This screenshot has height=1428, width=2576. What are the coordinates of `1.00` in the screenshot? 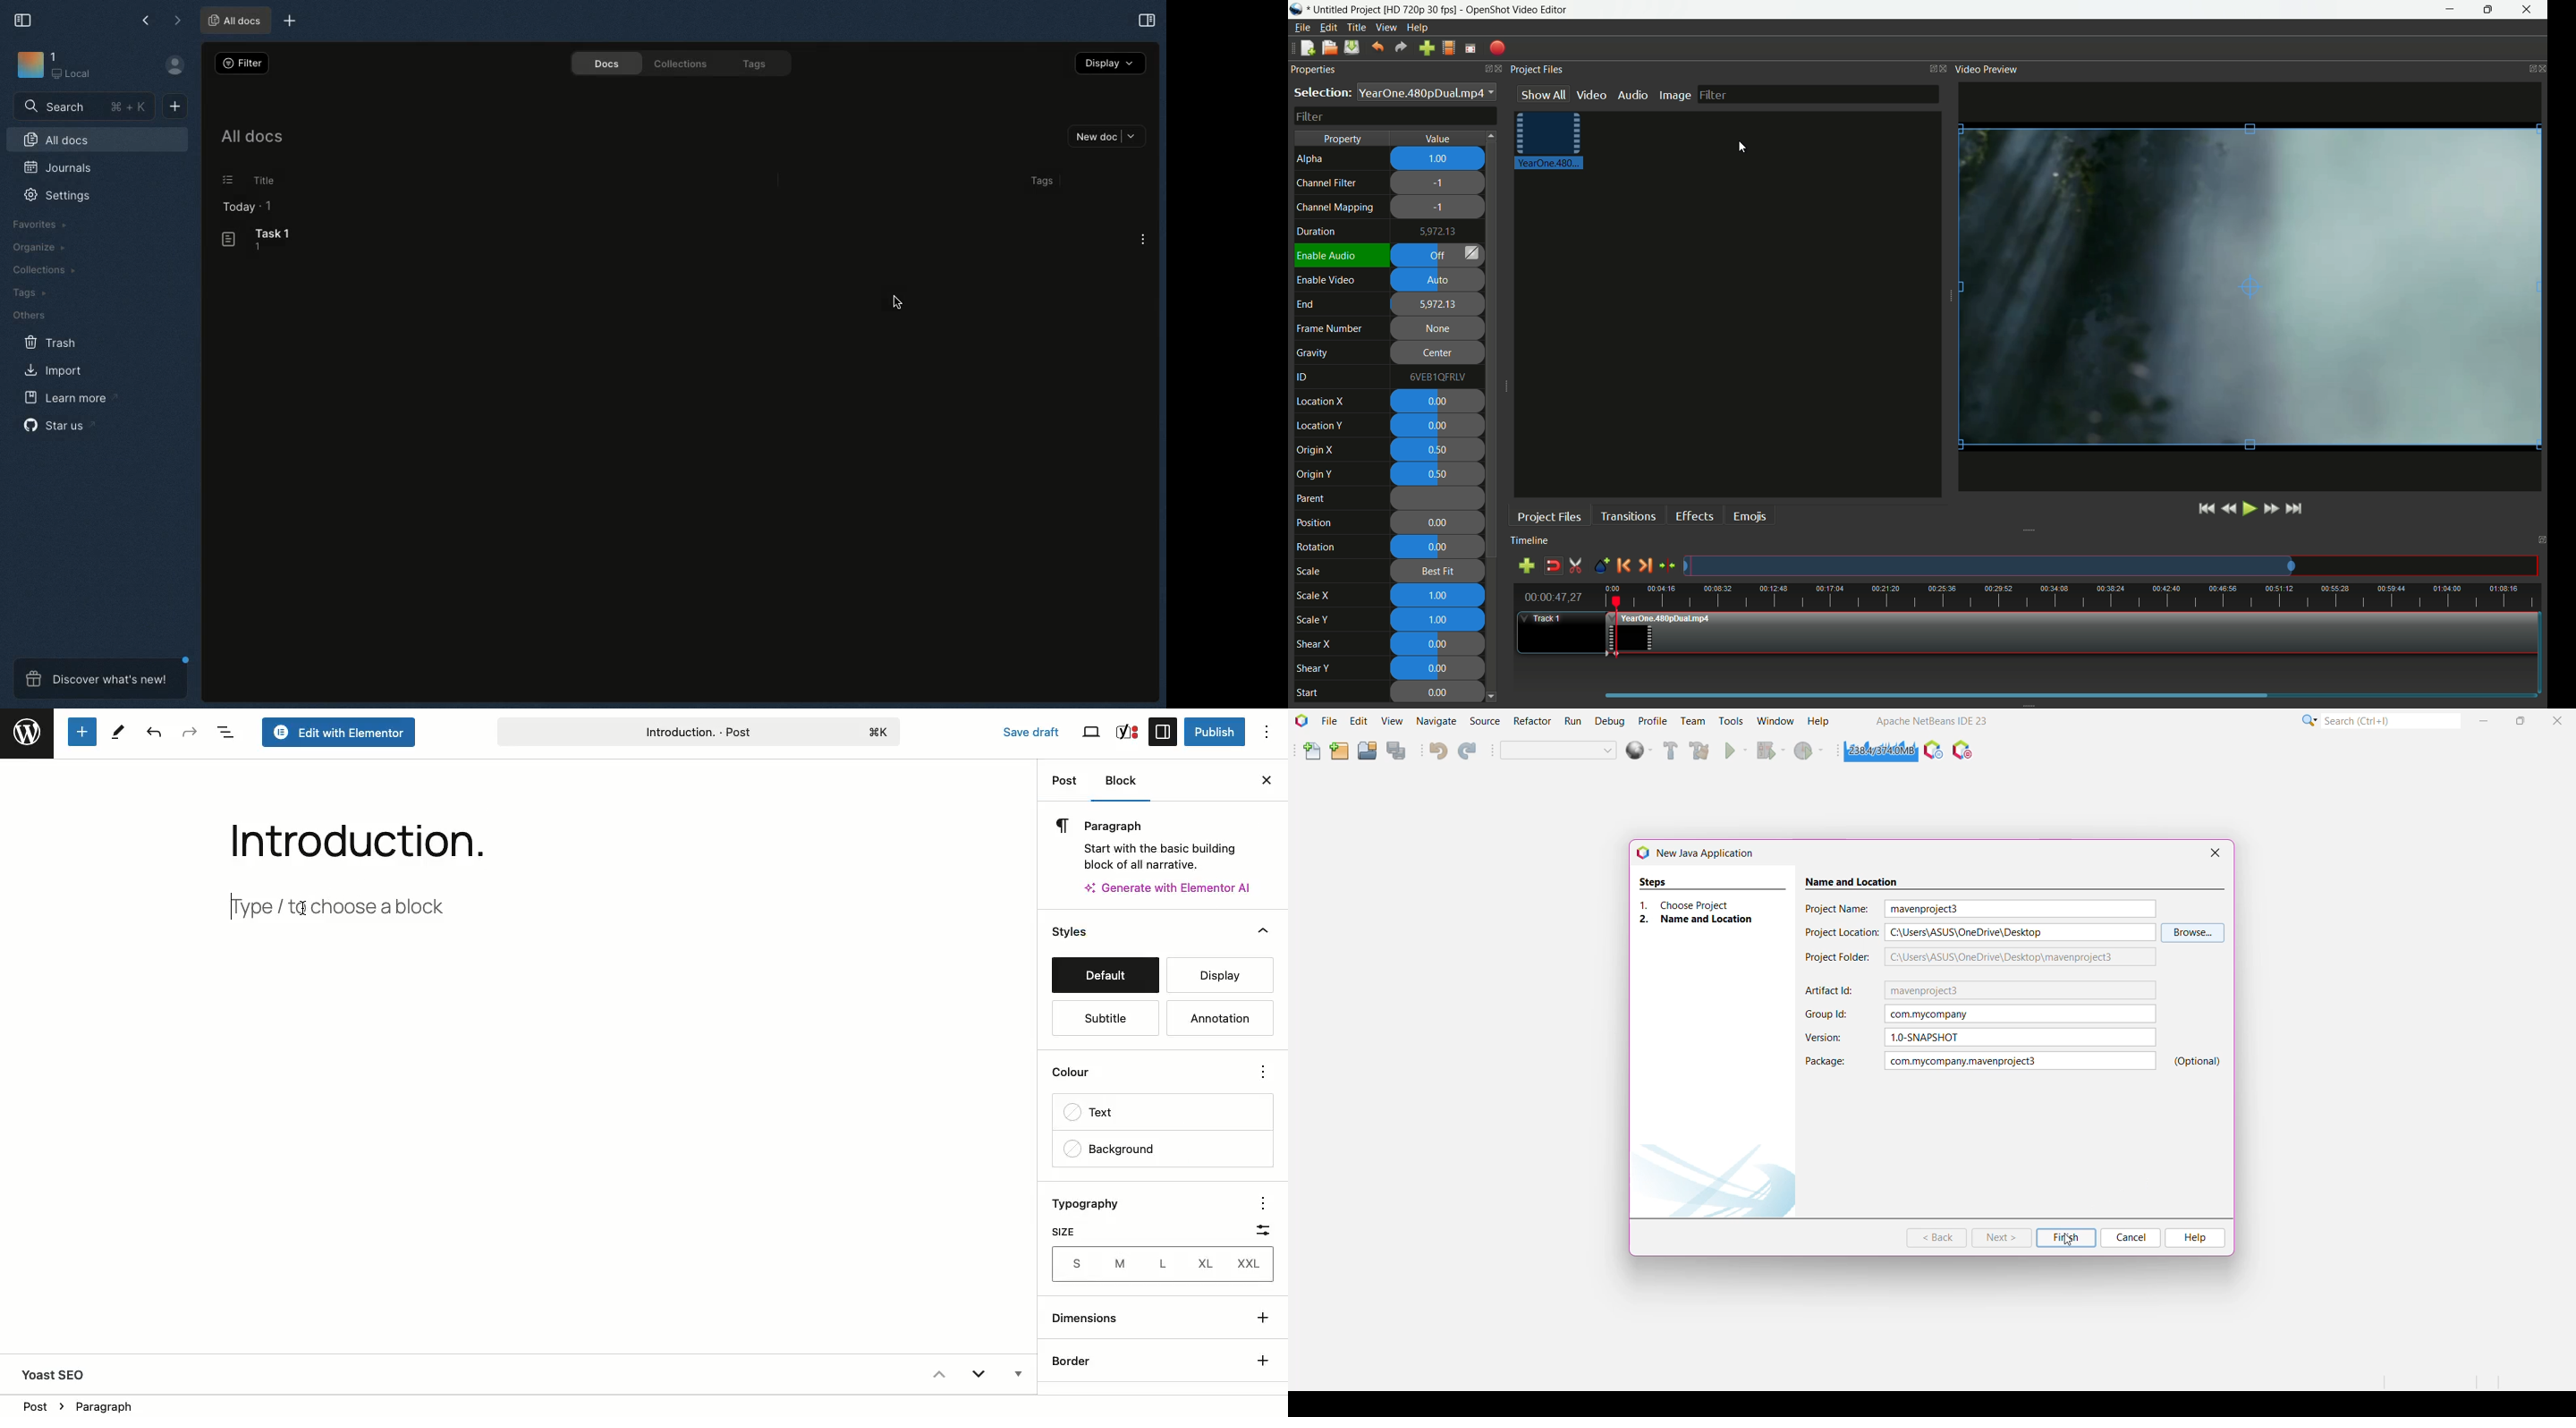 It's located at (1439, 596).